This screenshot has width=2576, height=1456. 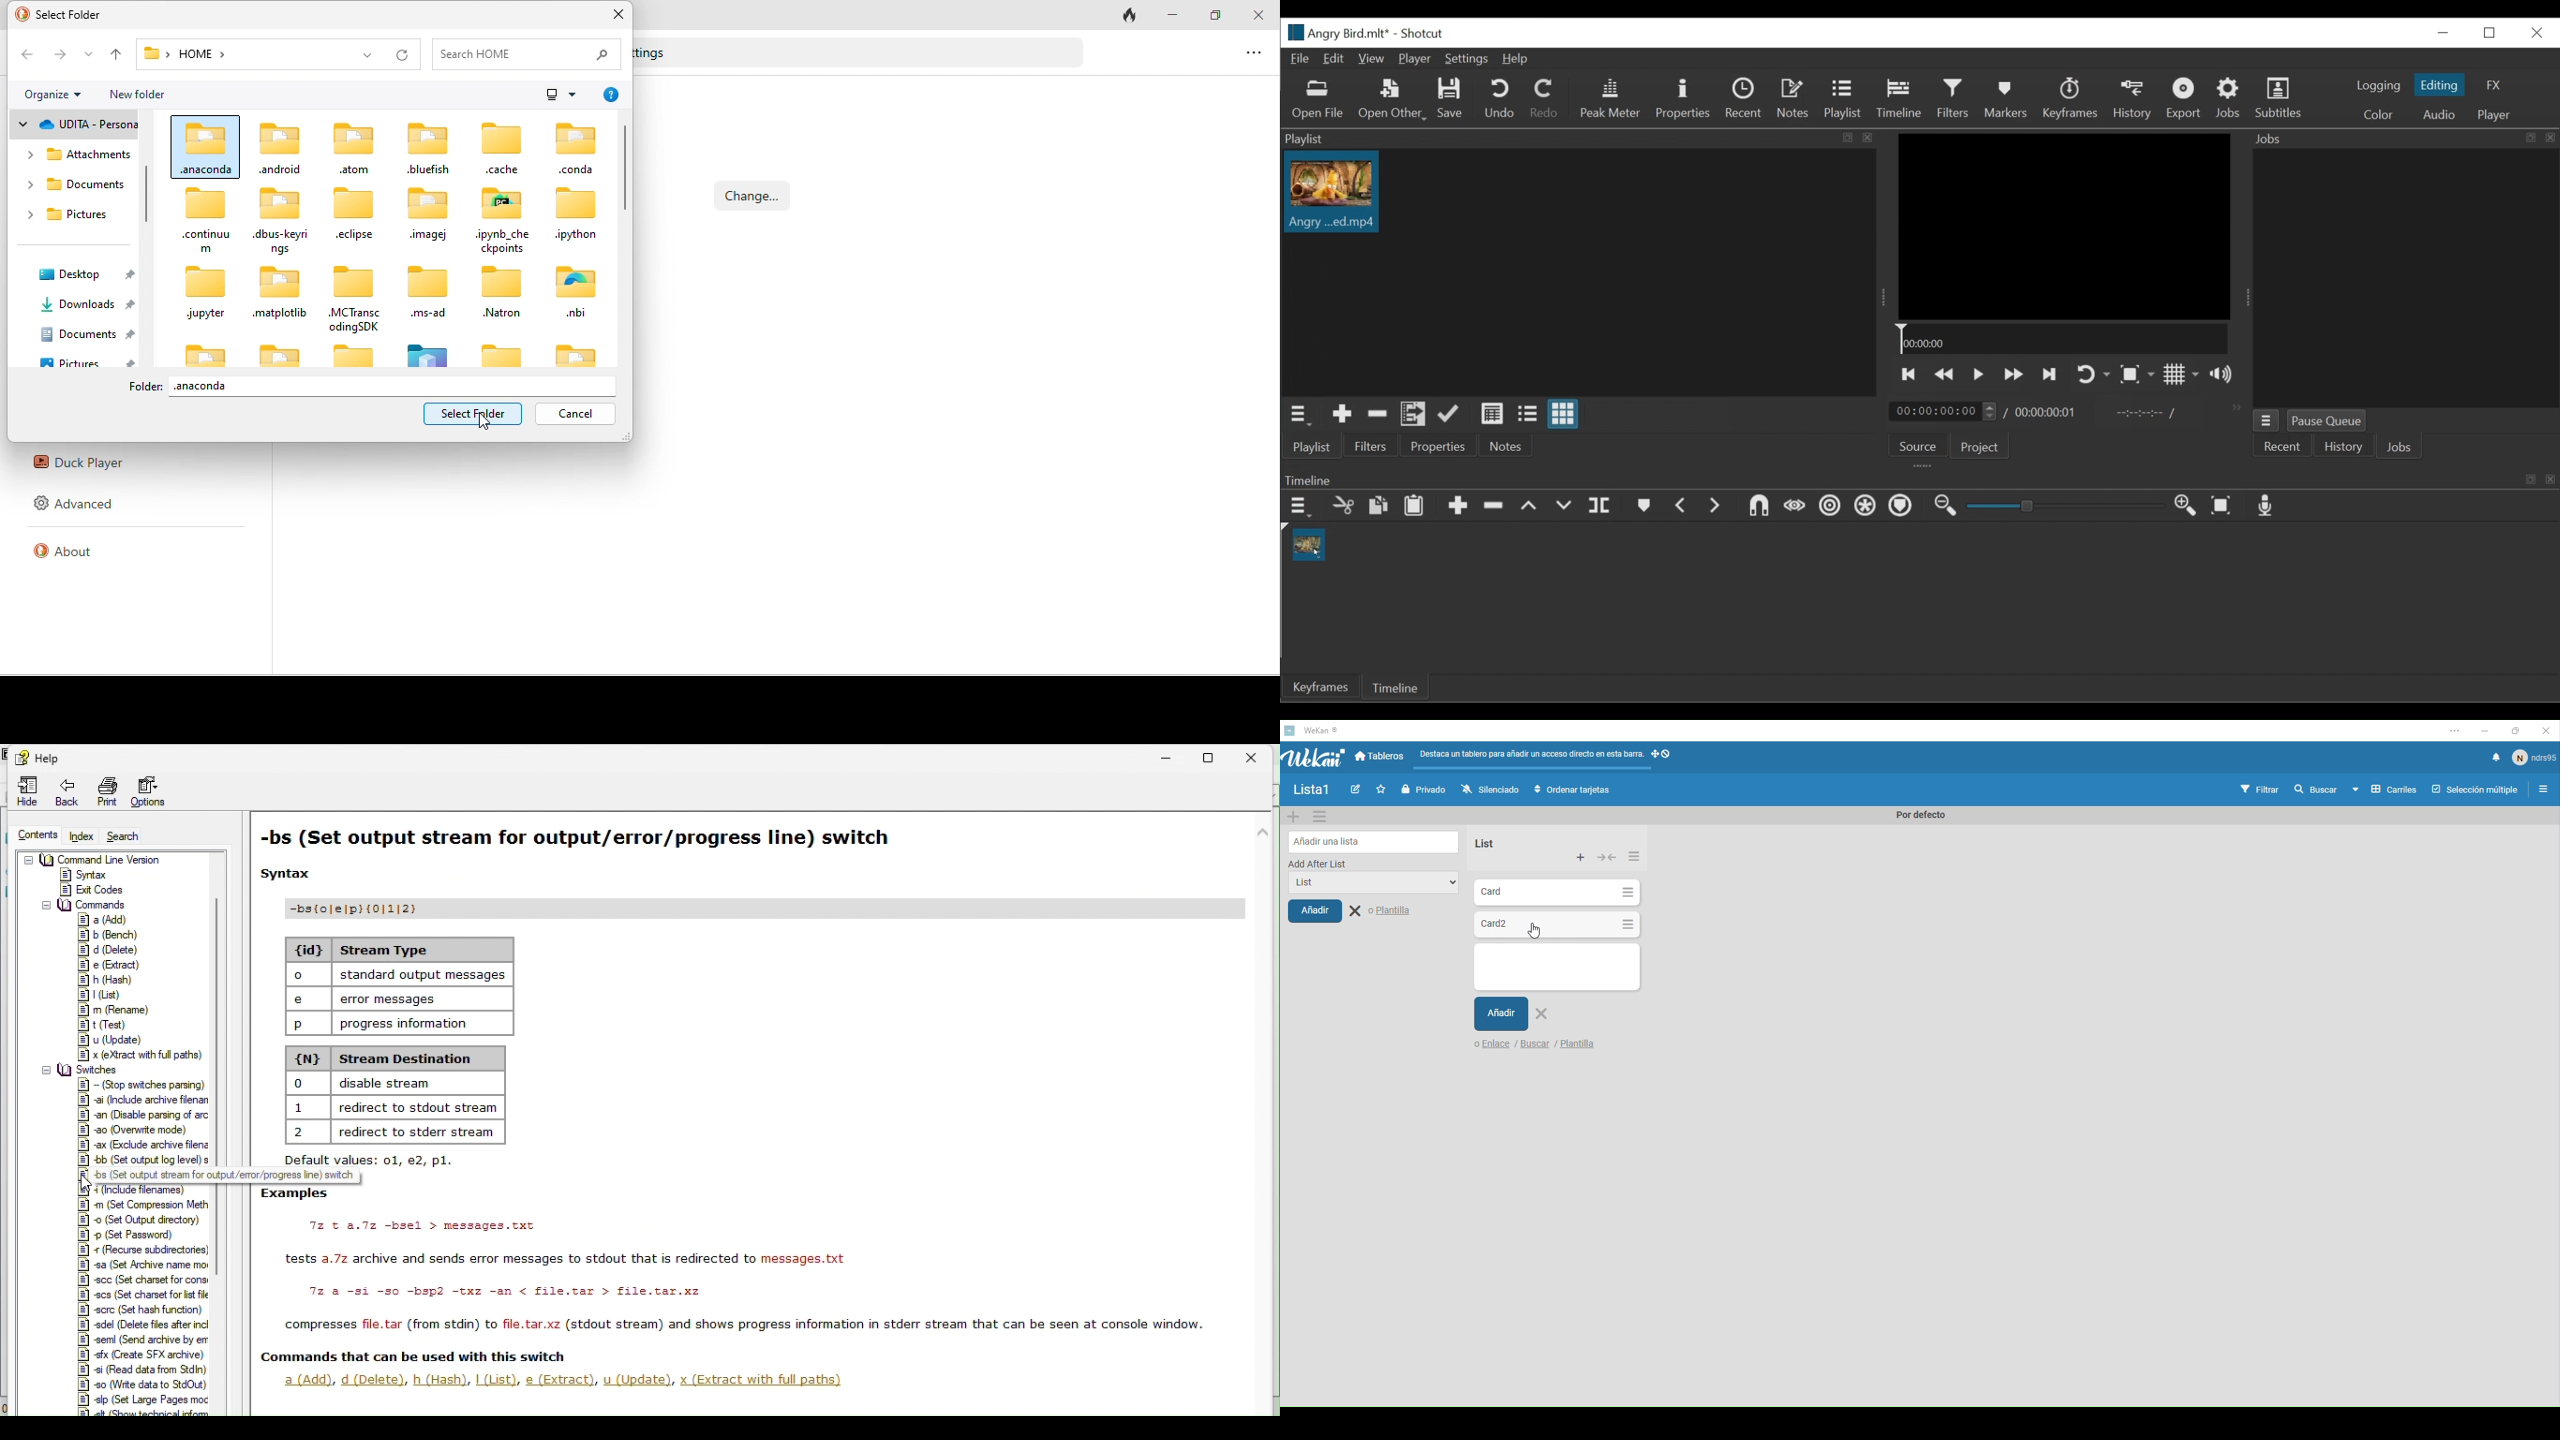 What do you see at coordinates (138, 94) in the screenshot?
I see `new folder` at bounding box center [138, 94].